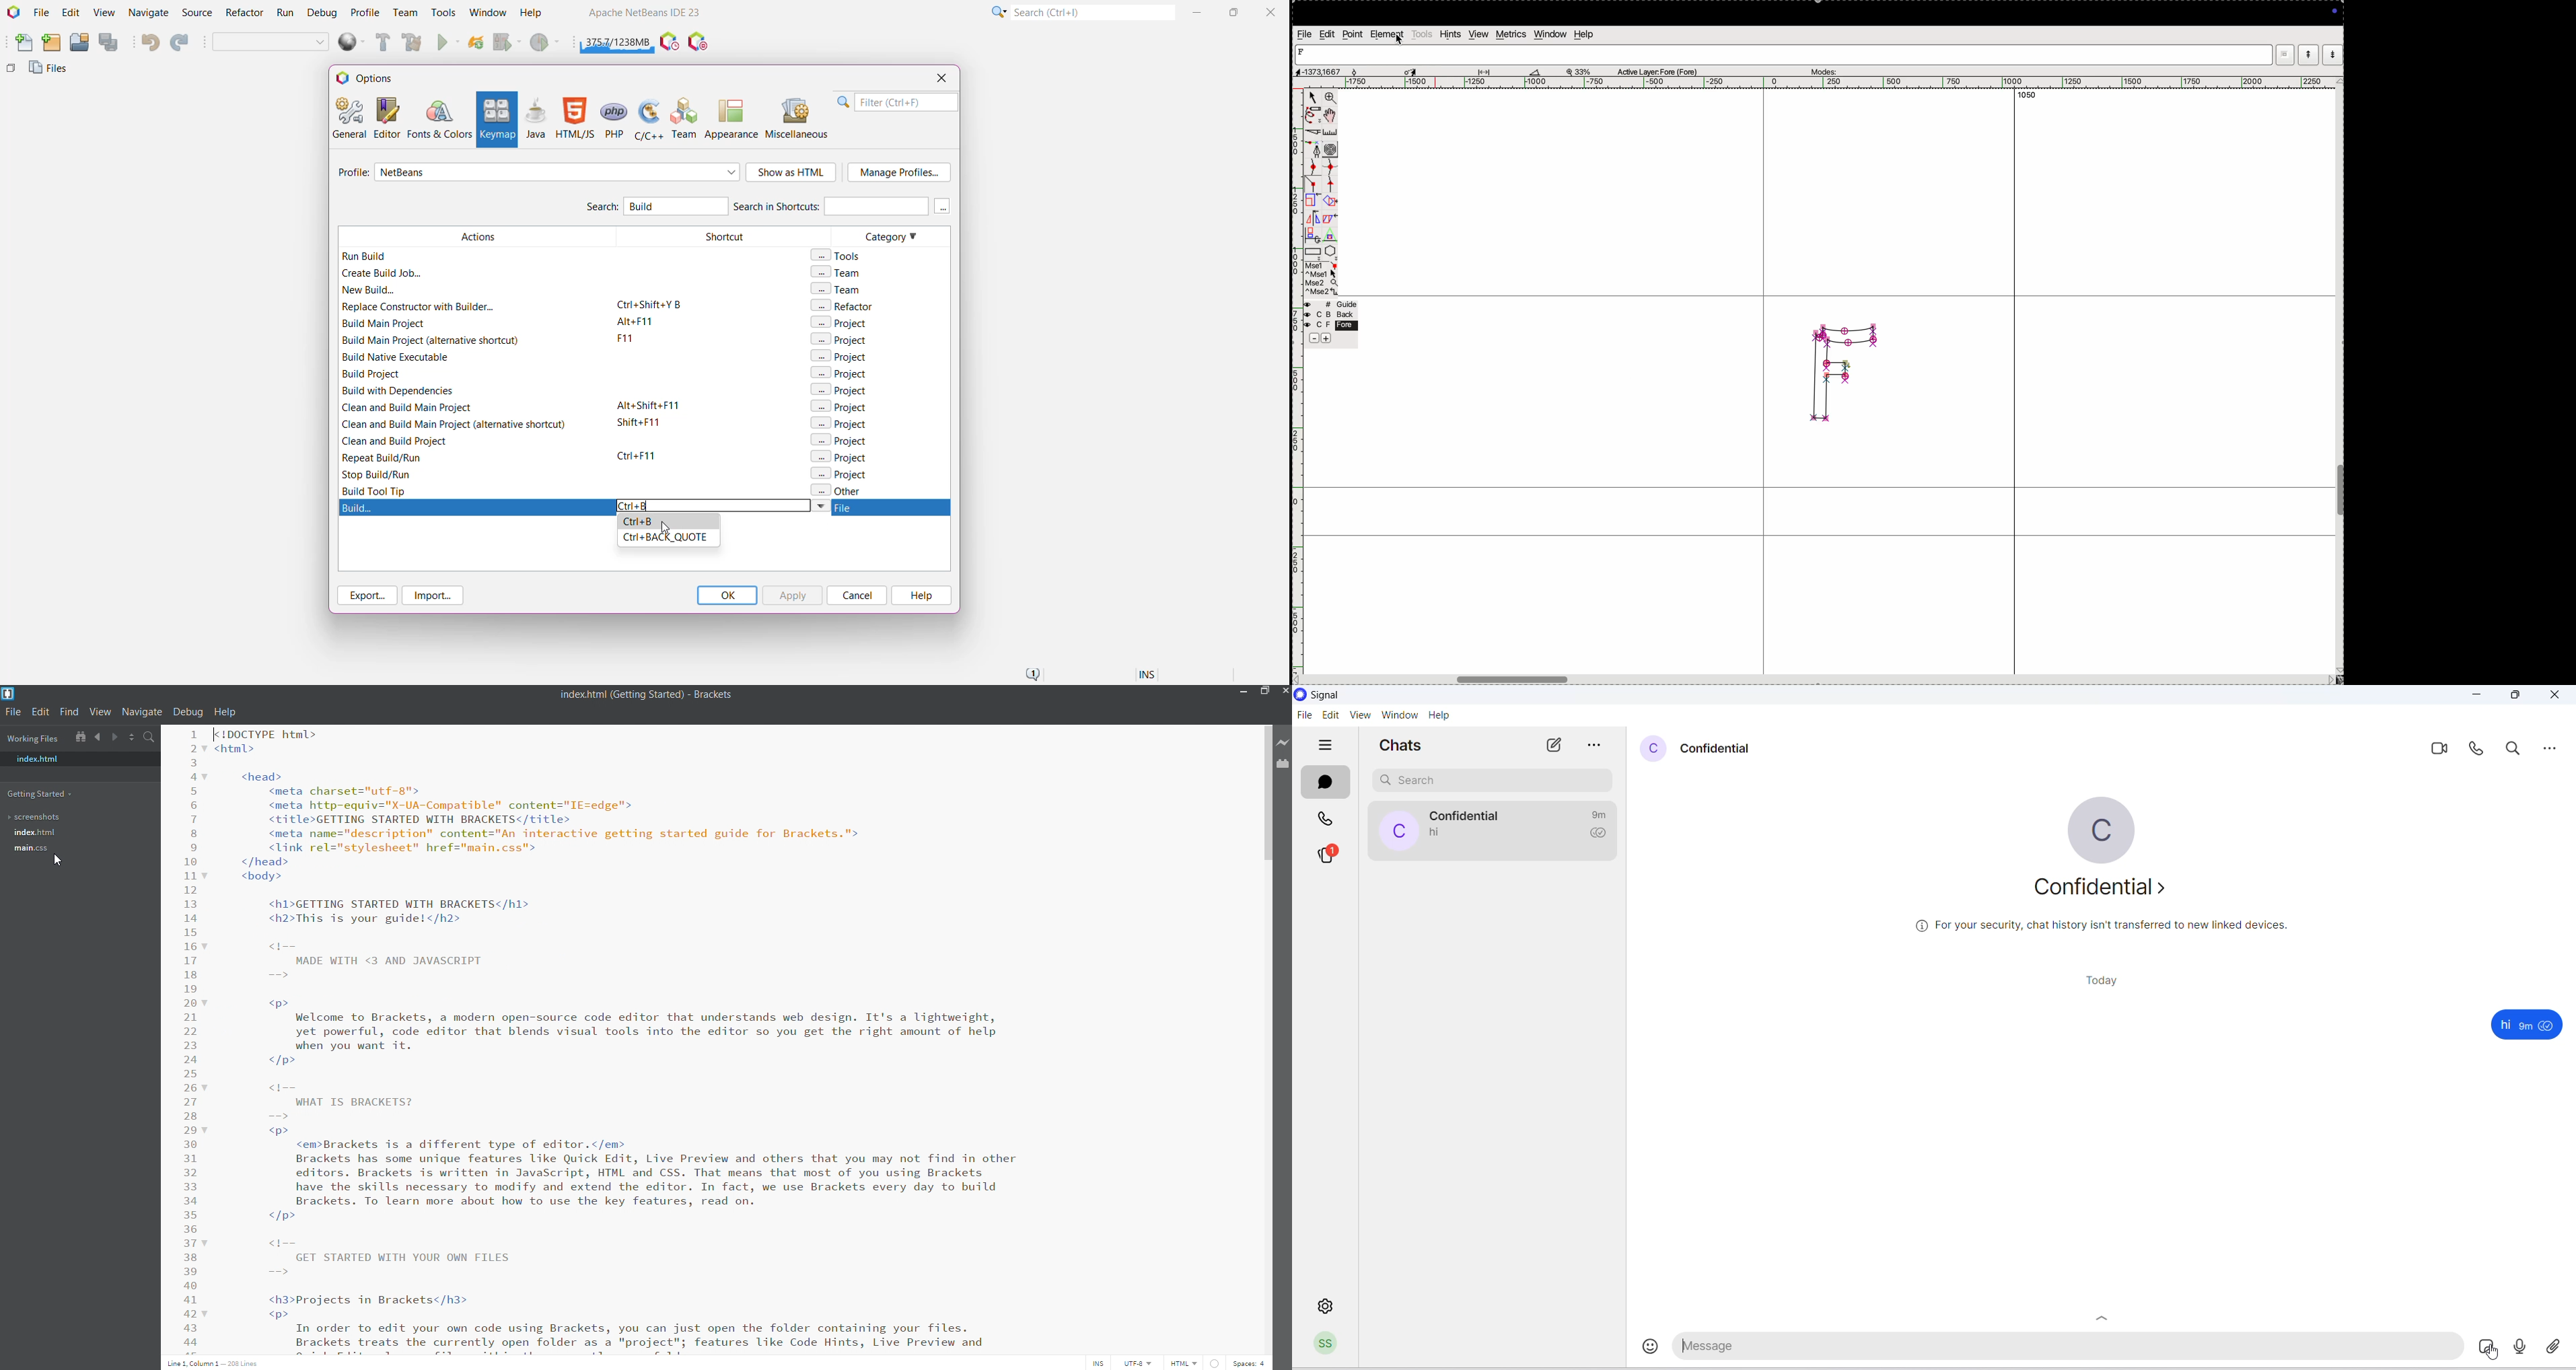  Describe the element at coordinates (1843, 372) in the screenshot. I see `glyph F` at that location.